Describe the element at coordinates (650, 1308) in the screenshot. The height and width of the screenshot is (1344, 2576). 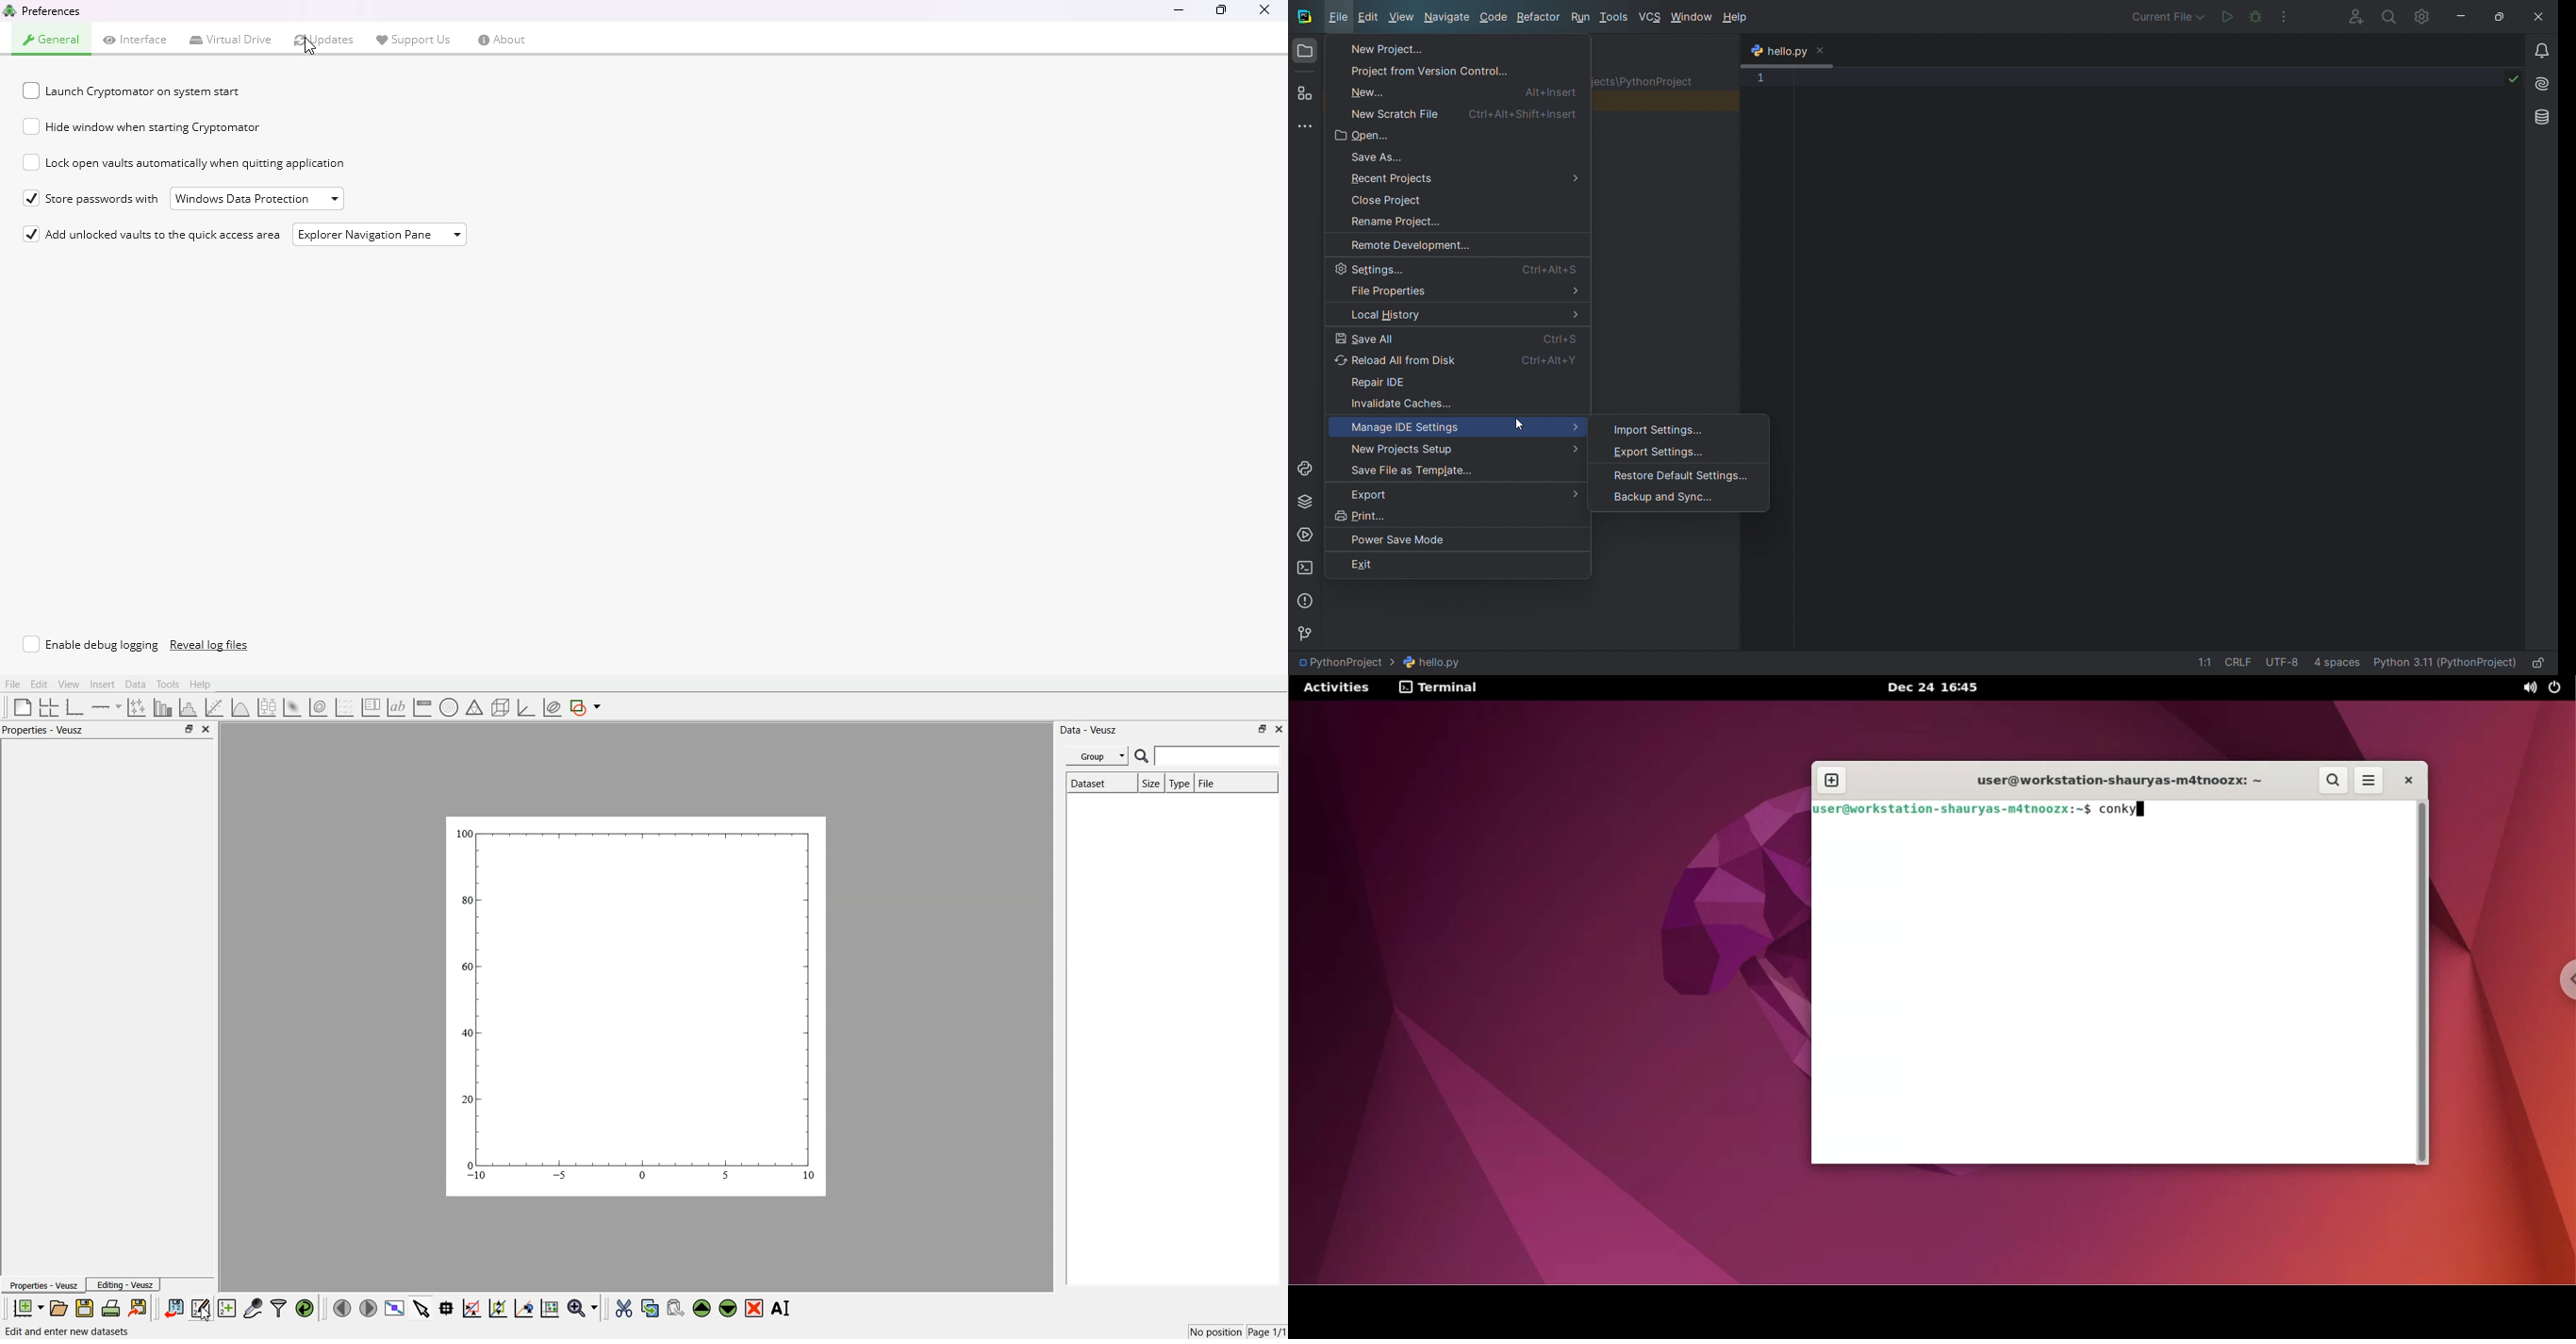
I see `copy the selected widgets` at that location.